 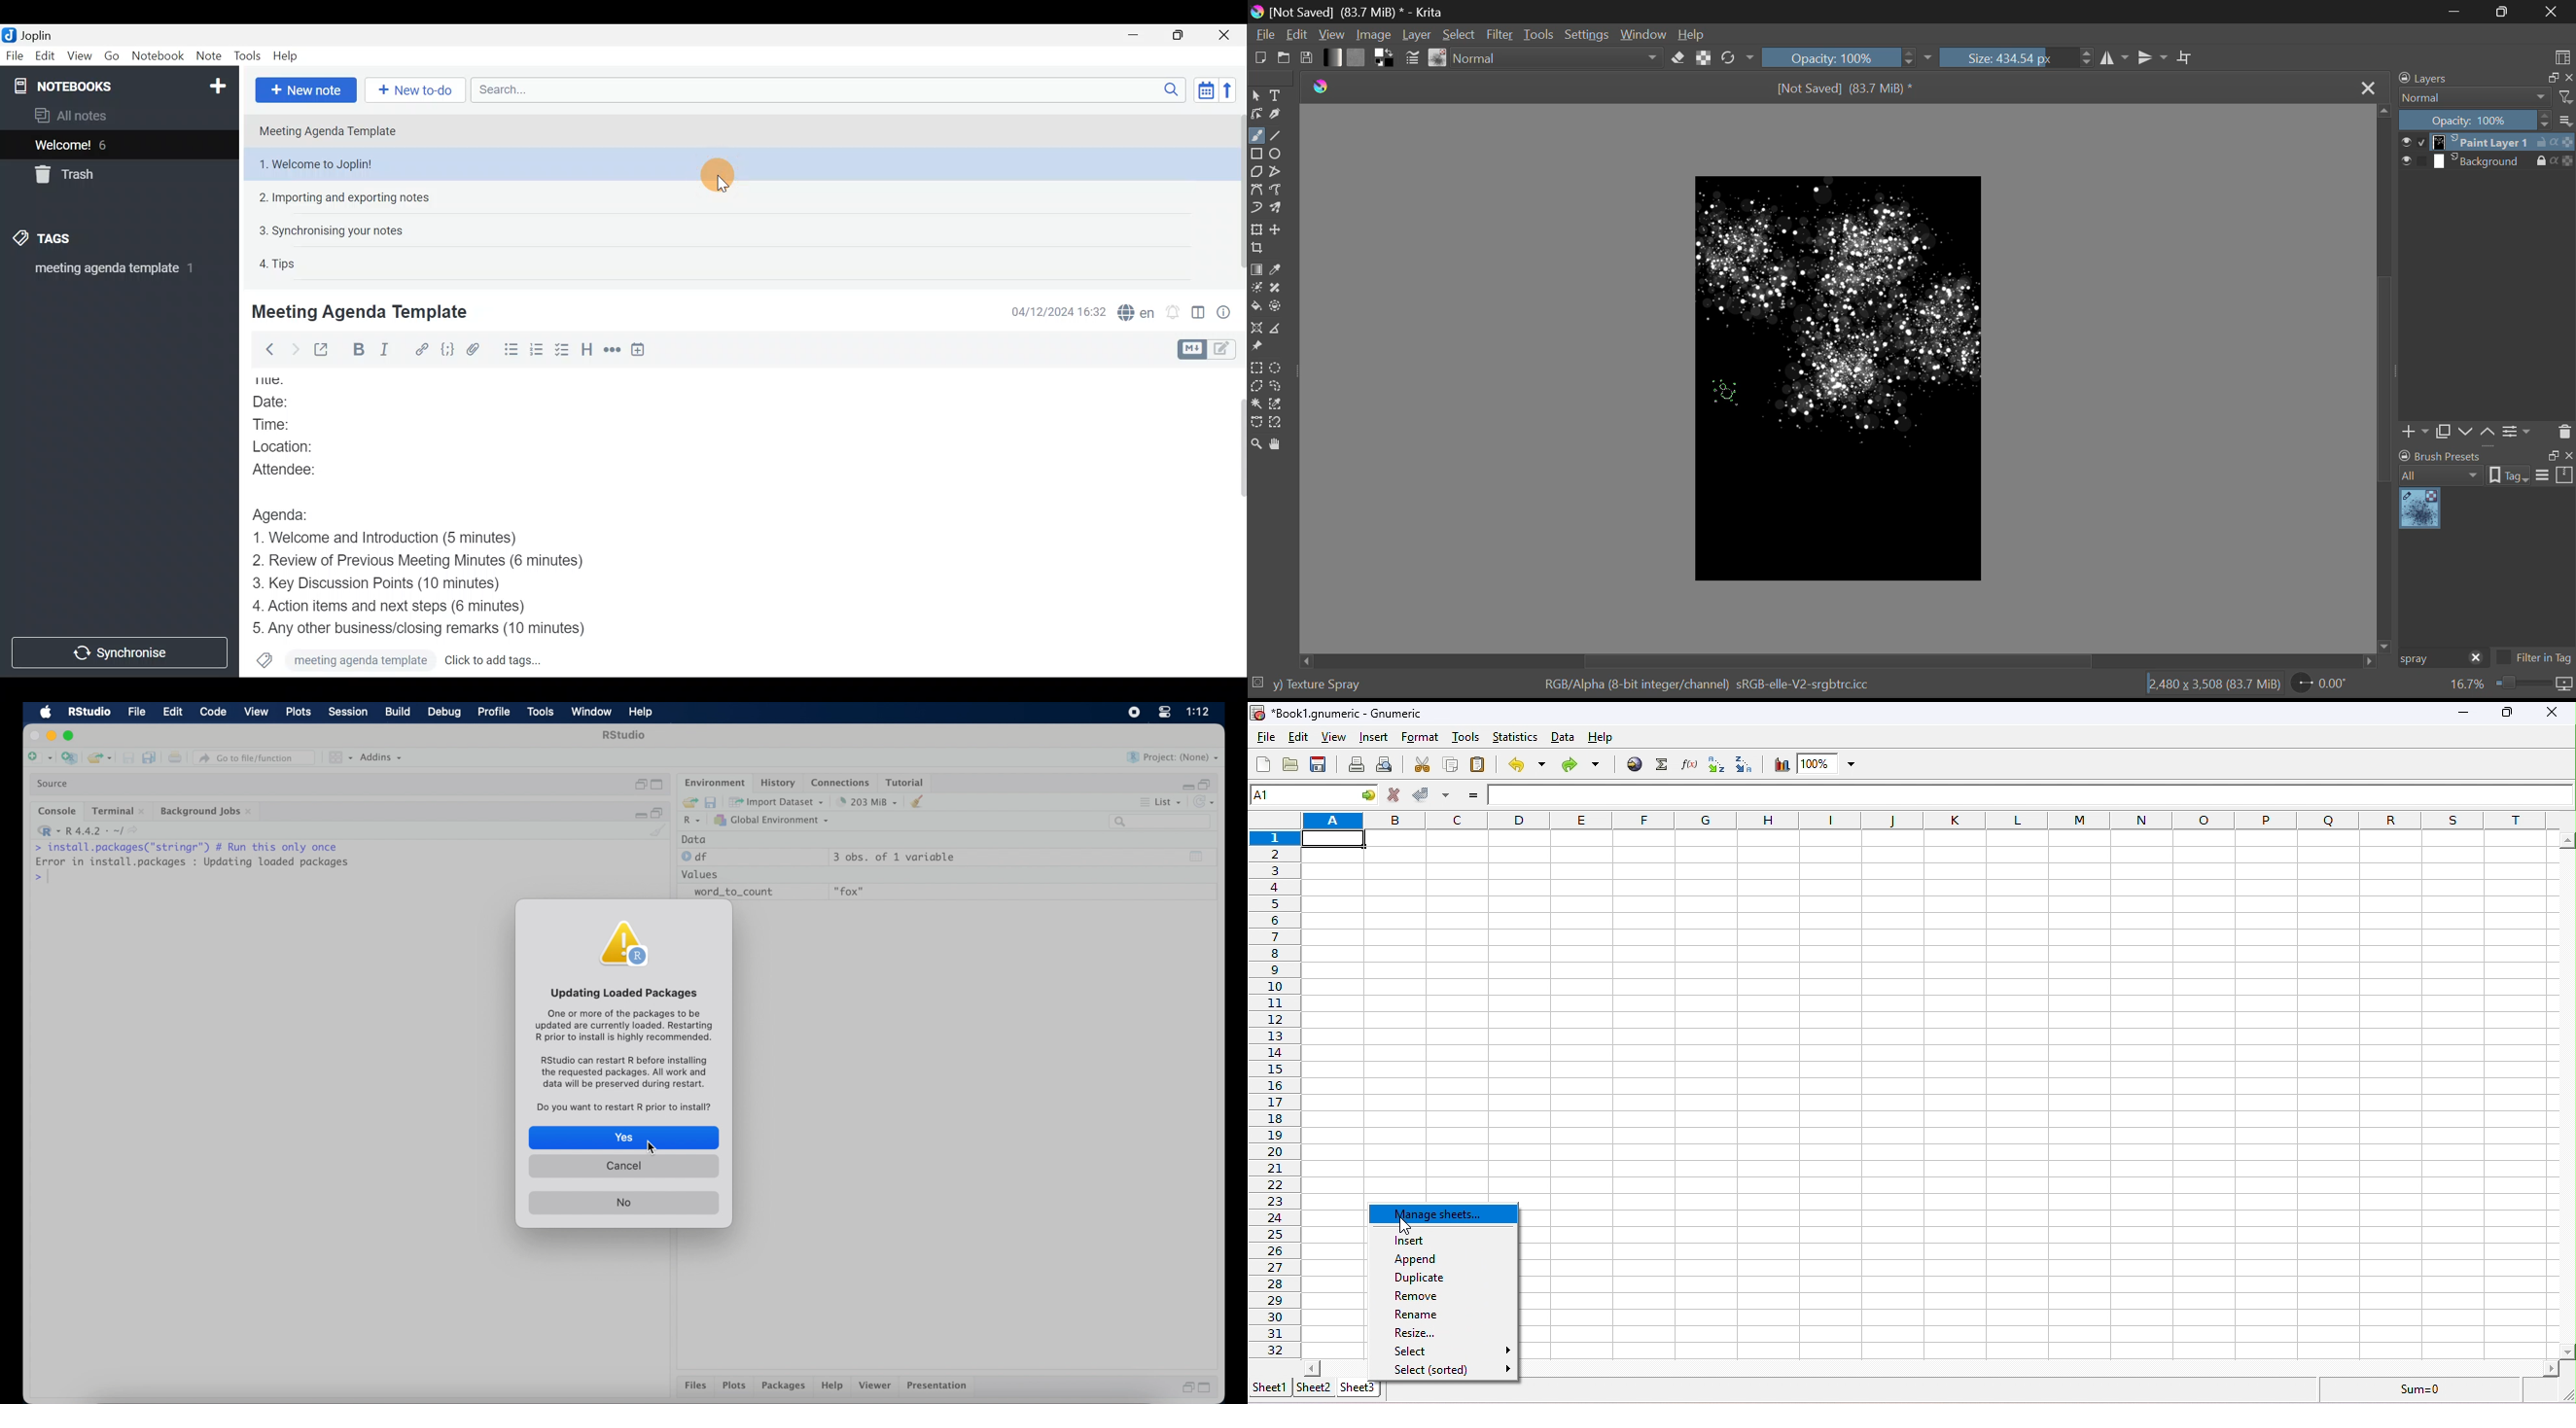 What do you see at coordinates (331, 230) in the screenshot?
I see `3. Synchronising your notes` at bounding box center [331, 230].